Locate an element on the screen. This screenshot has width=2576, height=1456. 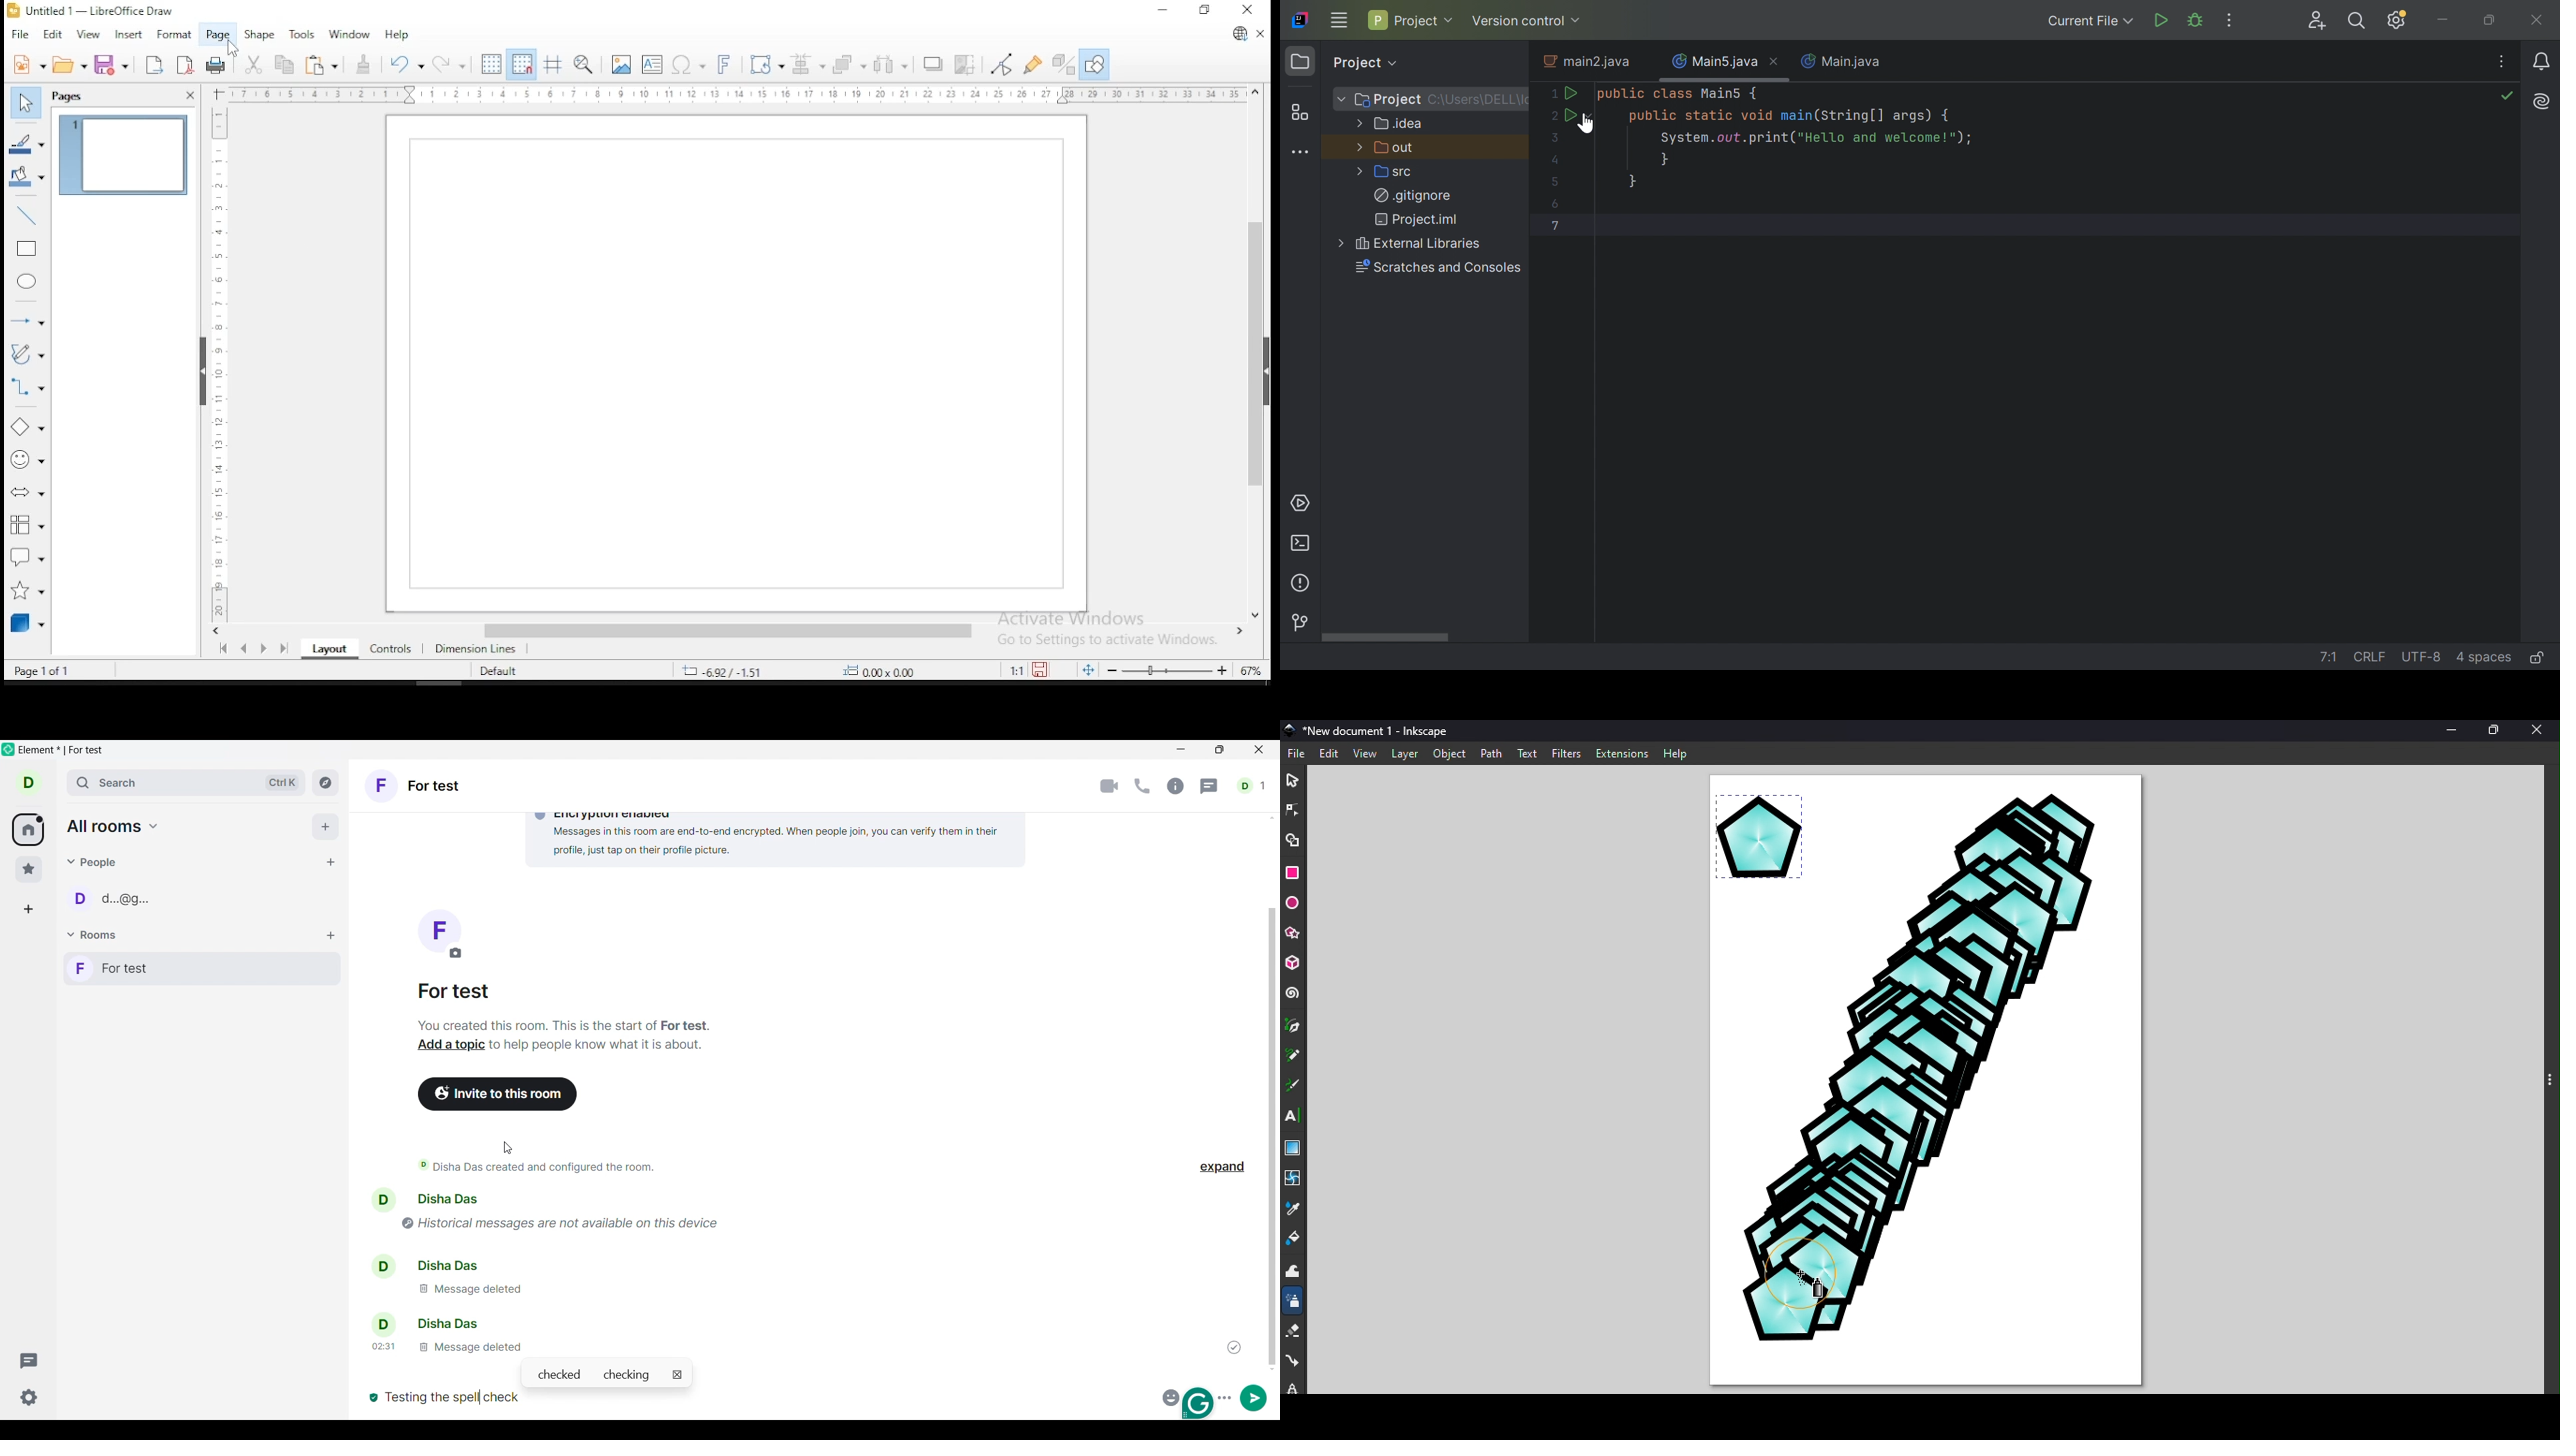
scroll bar is located at coordinates (1256, 353).